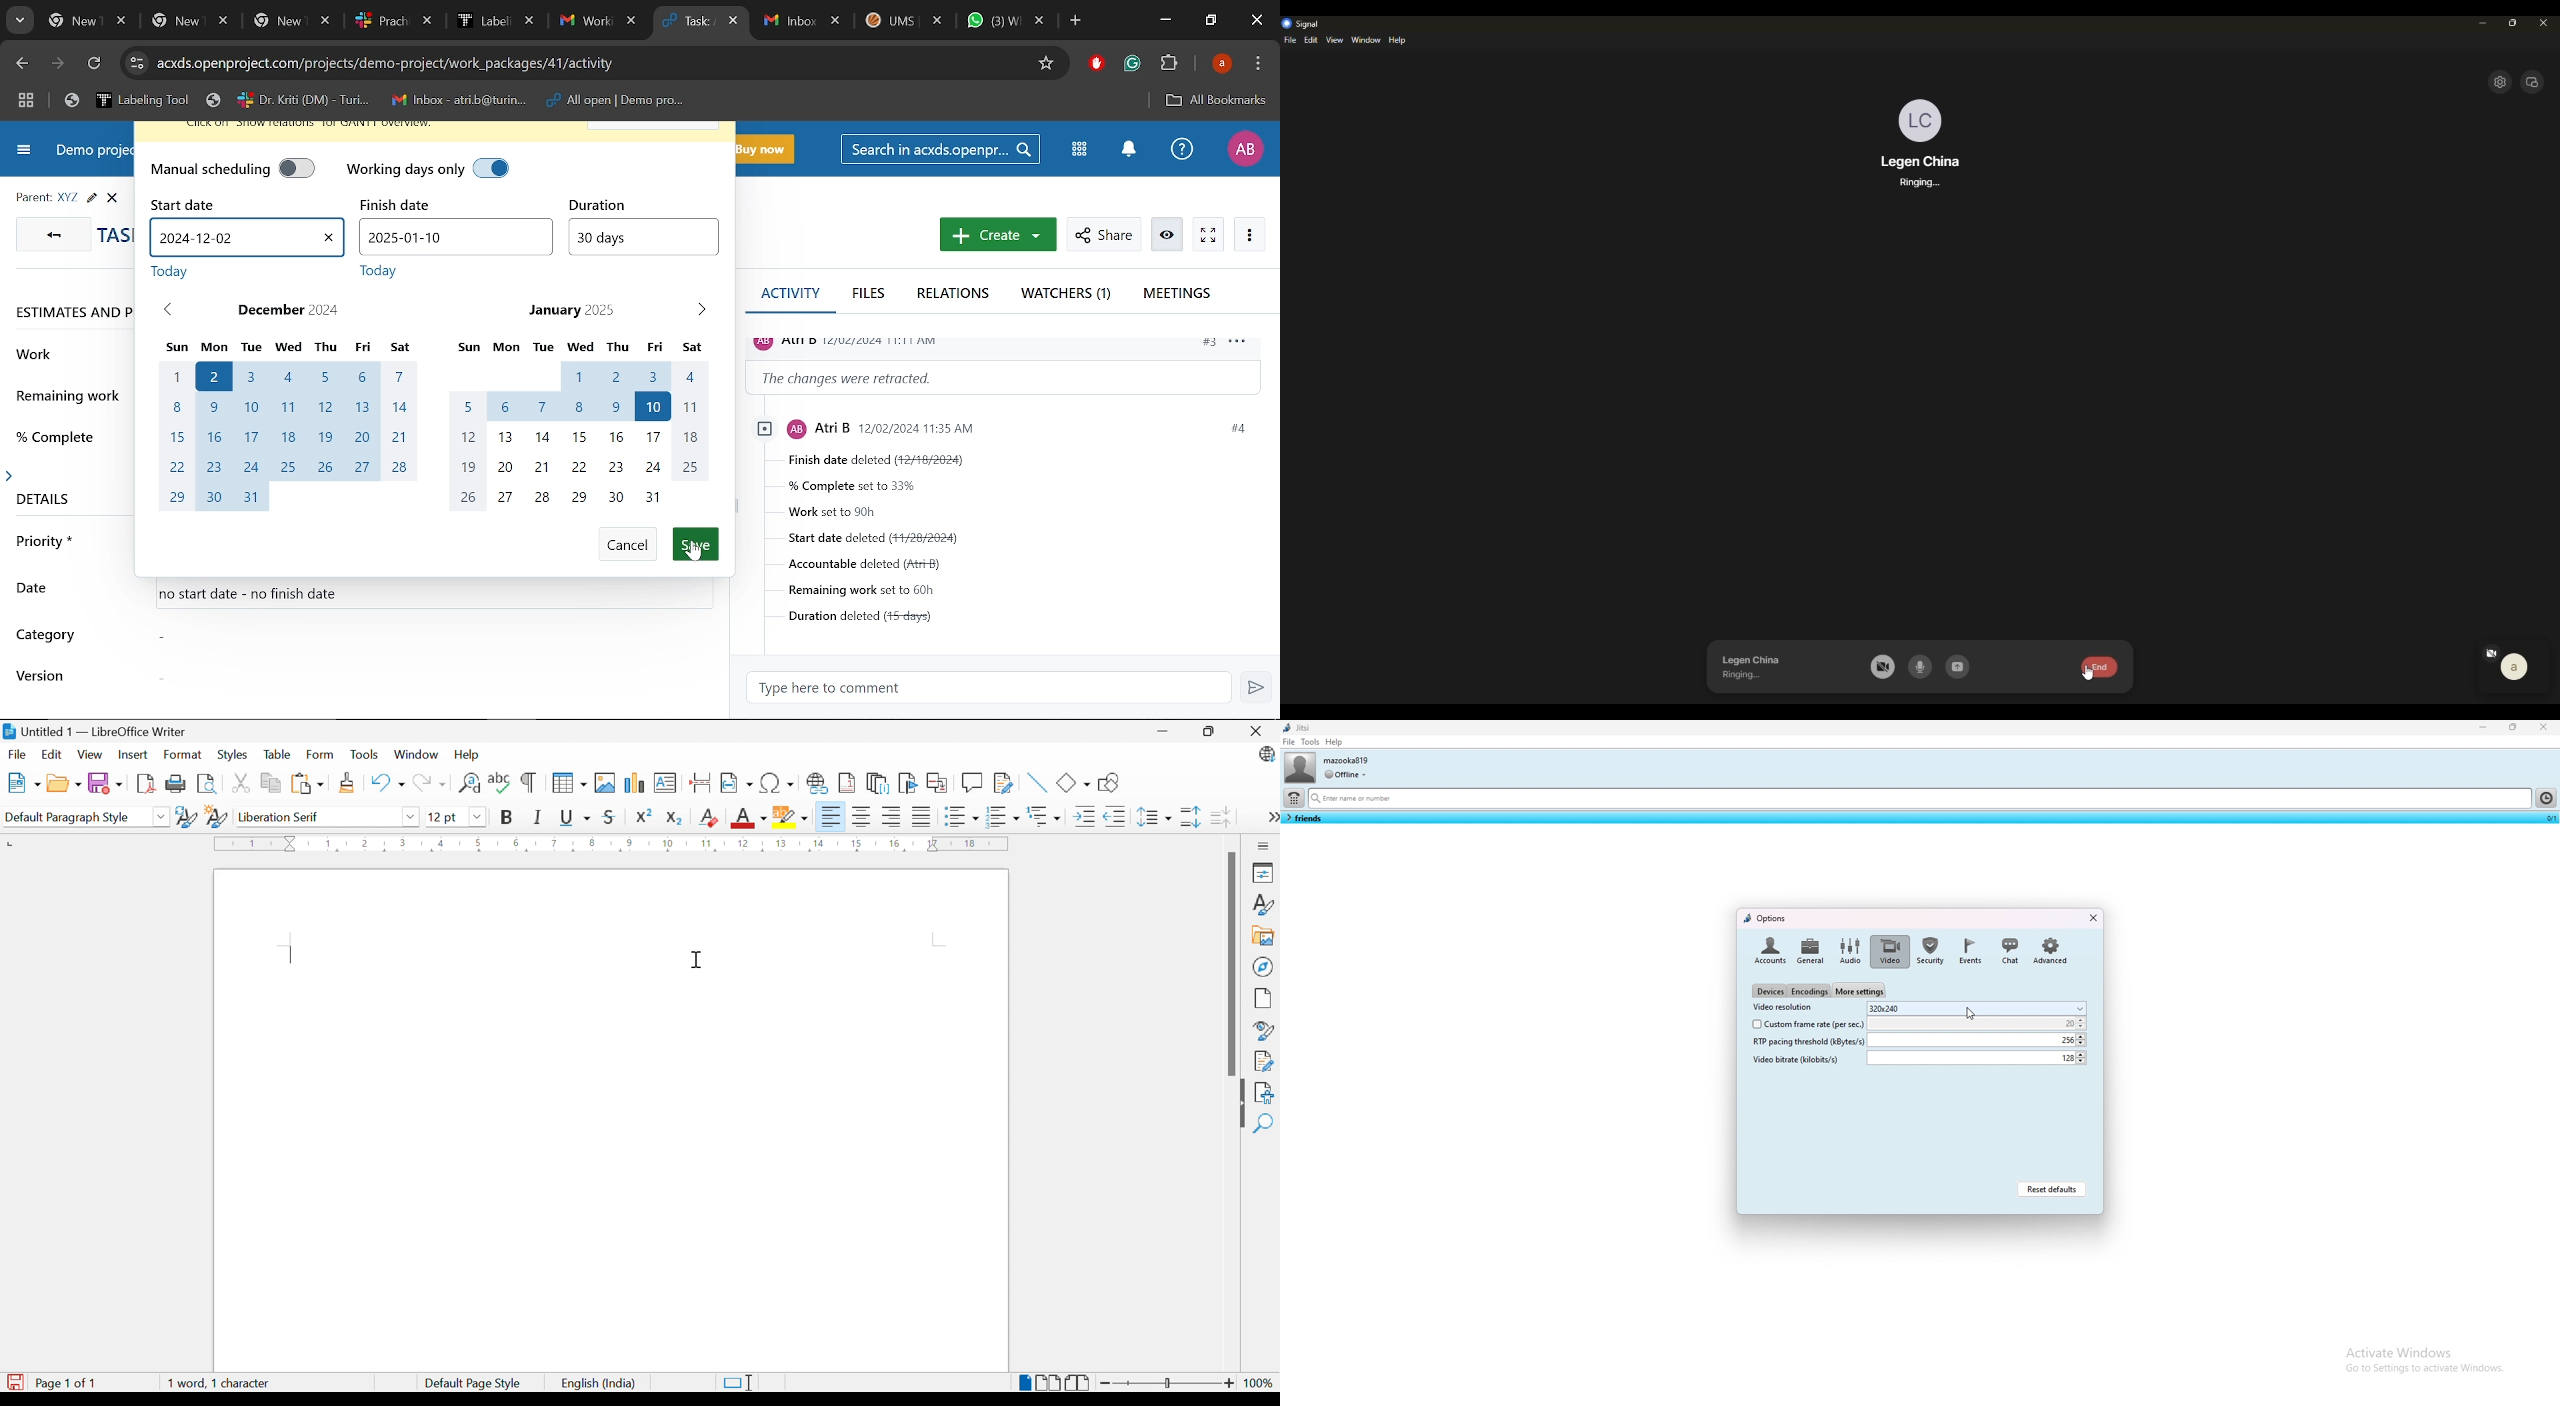 The width and height of the screenshot is (2576, 1428). What do you see at coordinates (1255, 731) in the screenshot?
I see `Close` at bounding box center [1255, 731].